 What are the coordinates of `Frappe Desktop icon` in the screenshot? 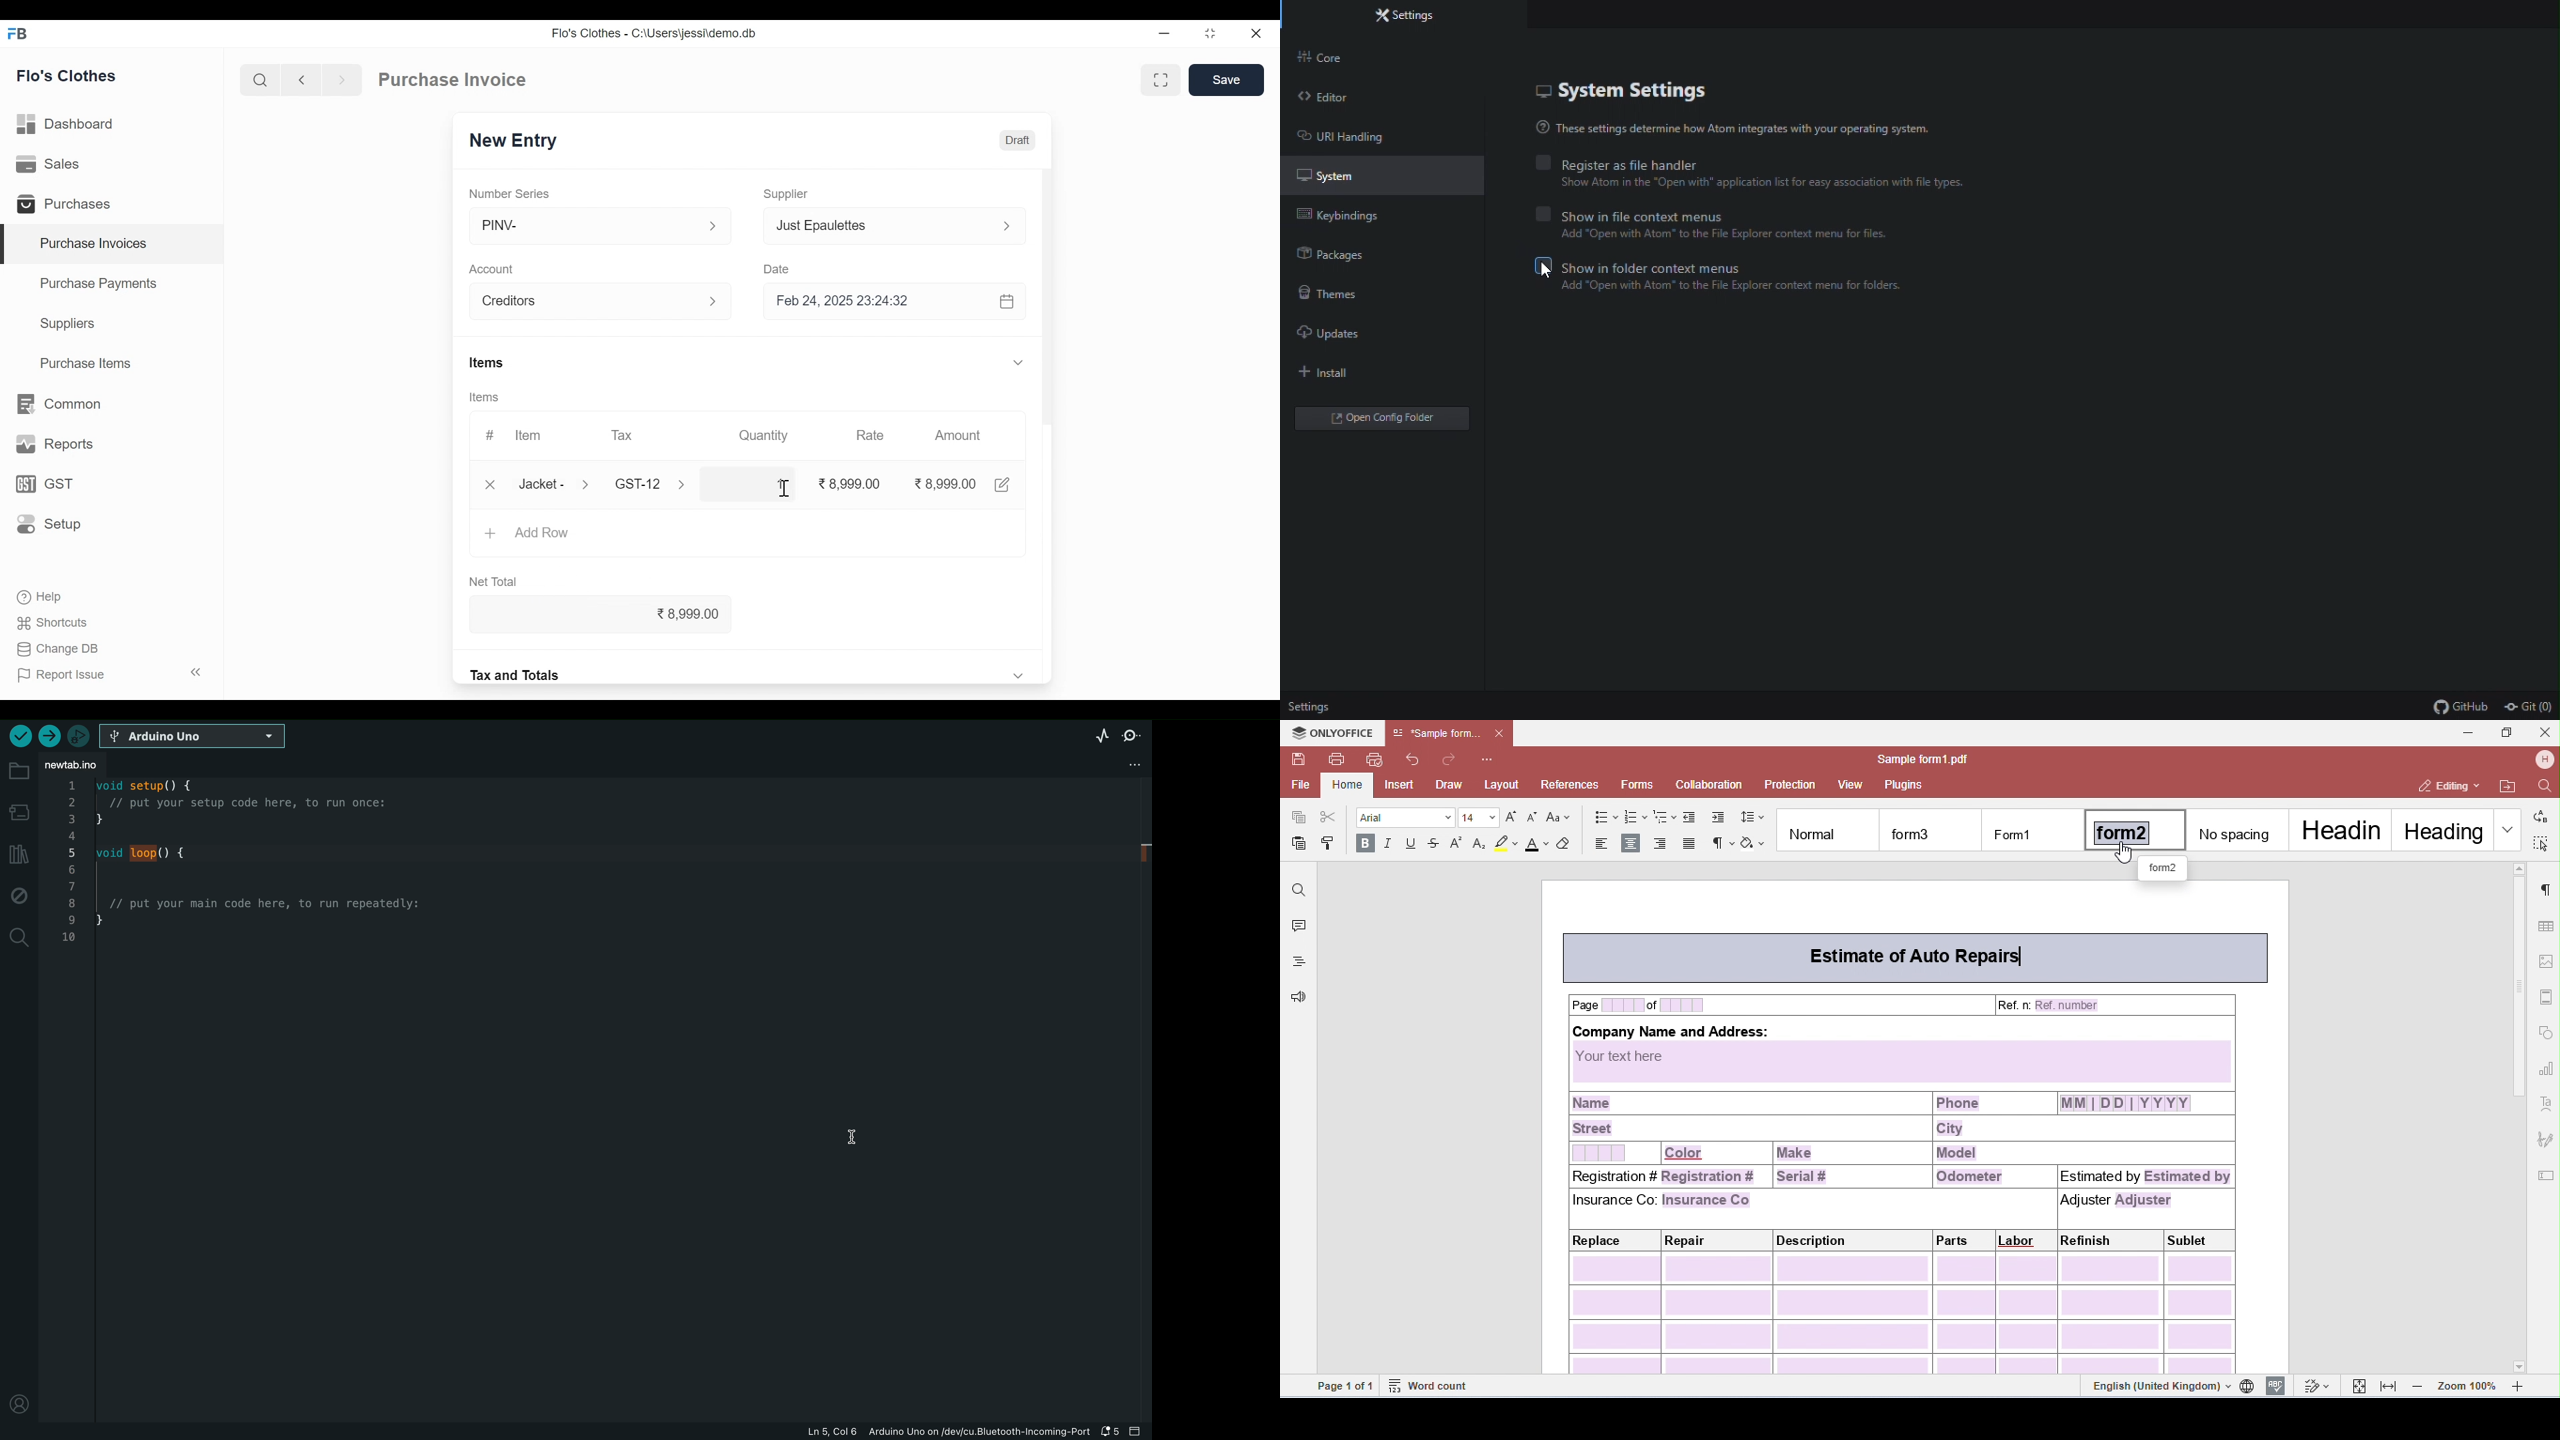 It's located at (21, 35).